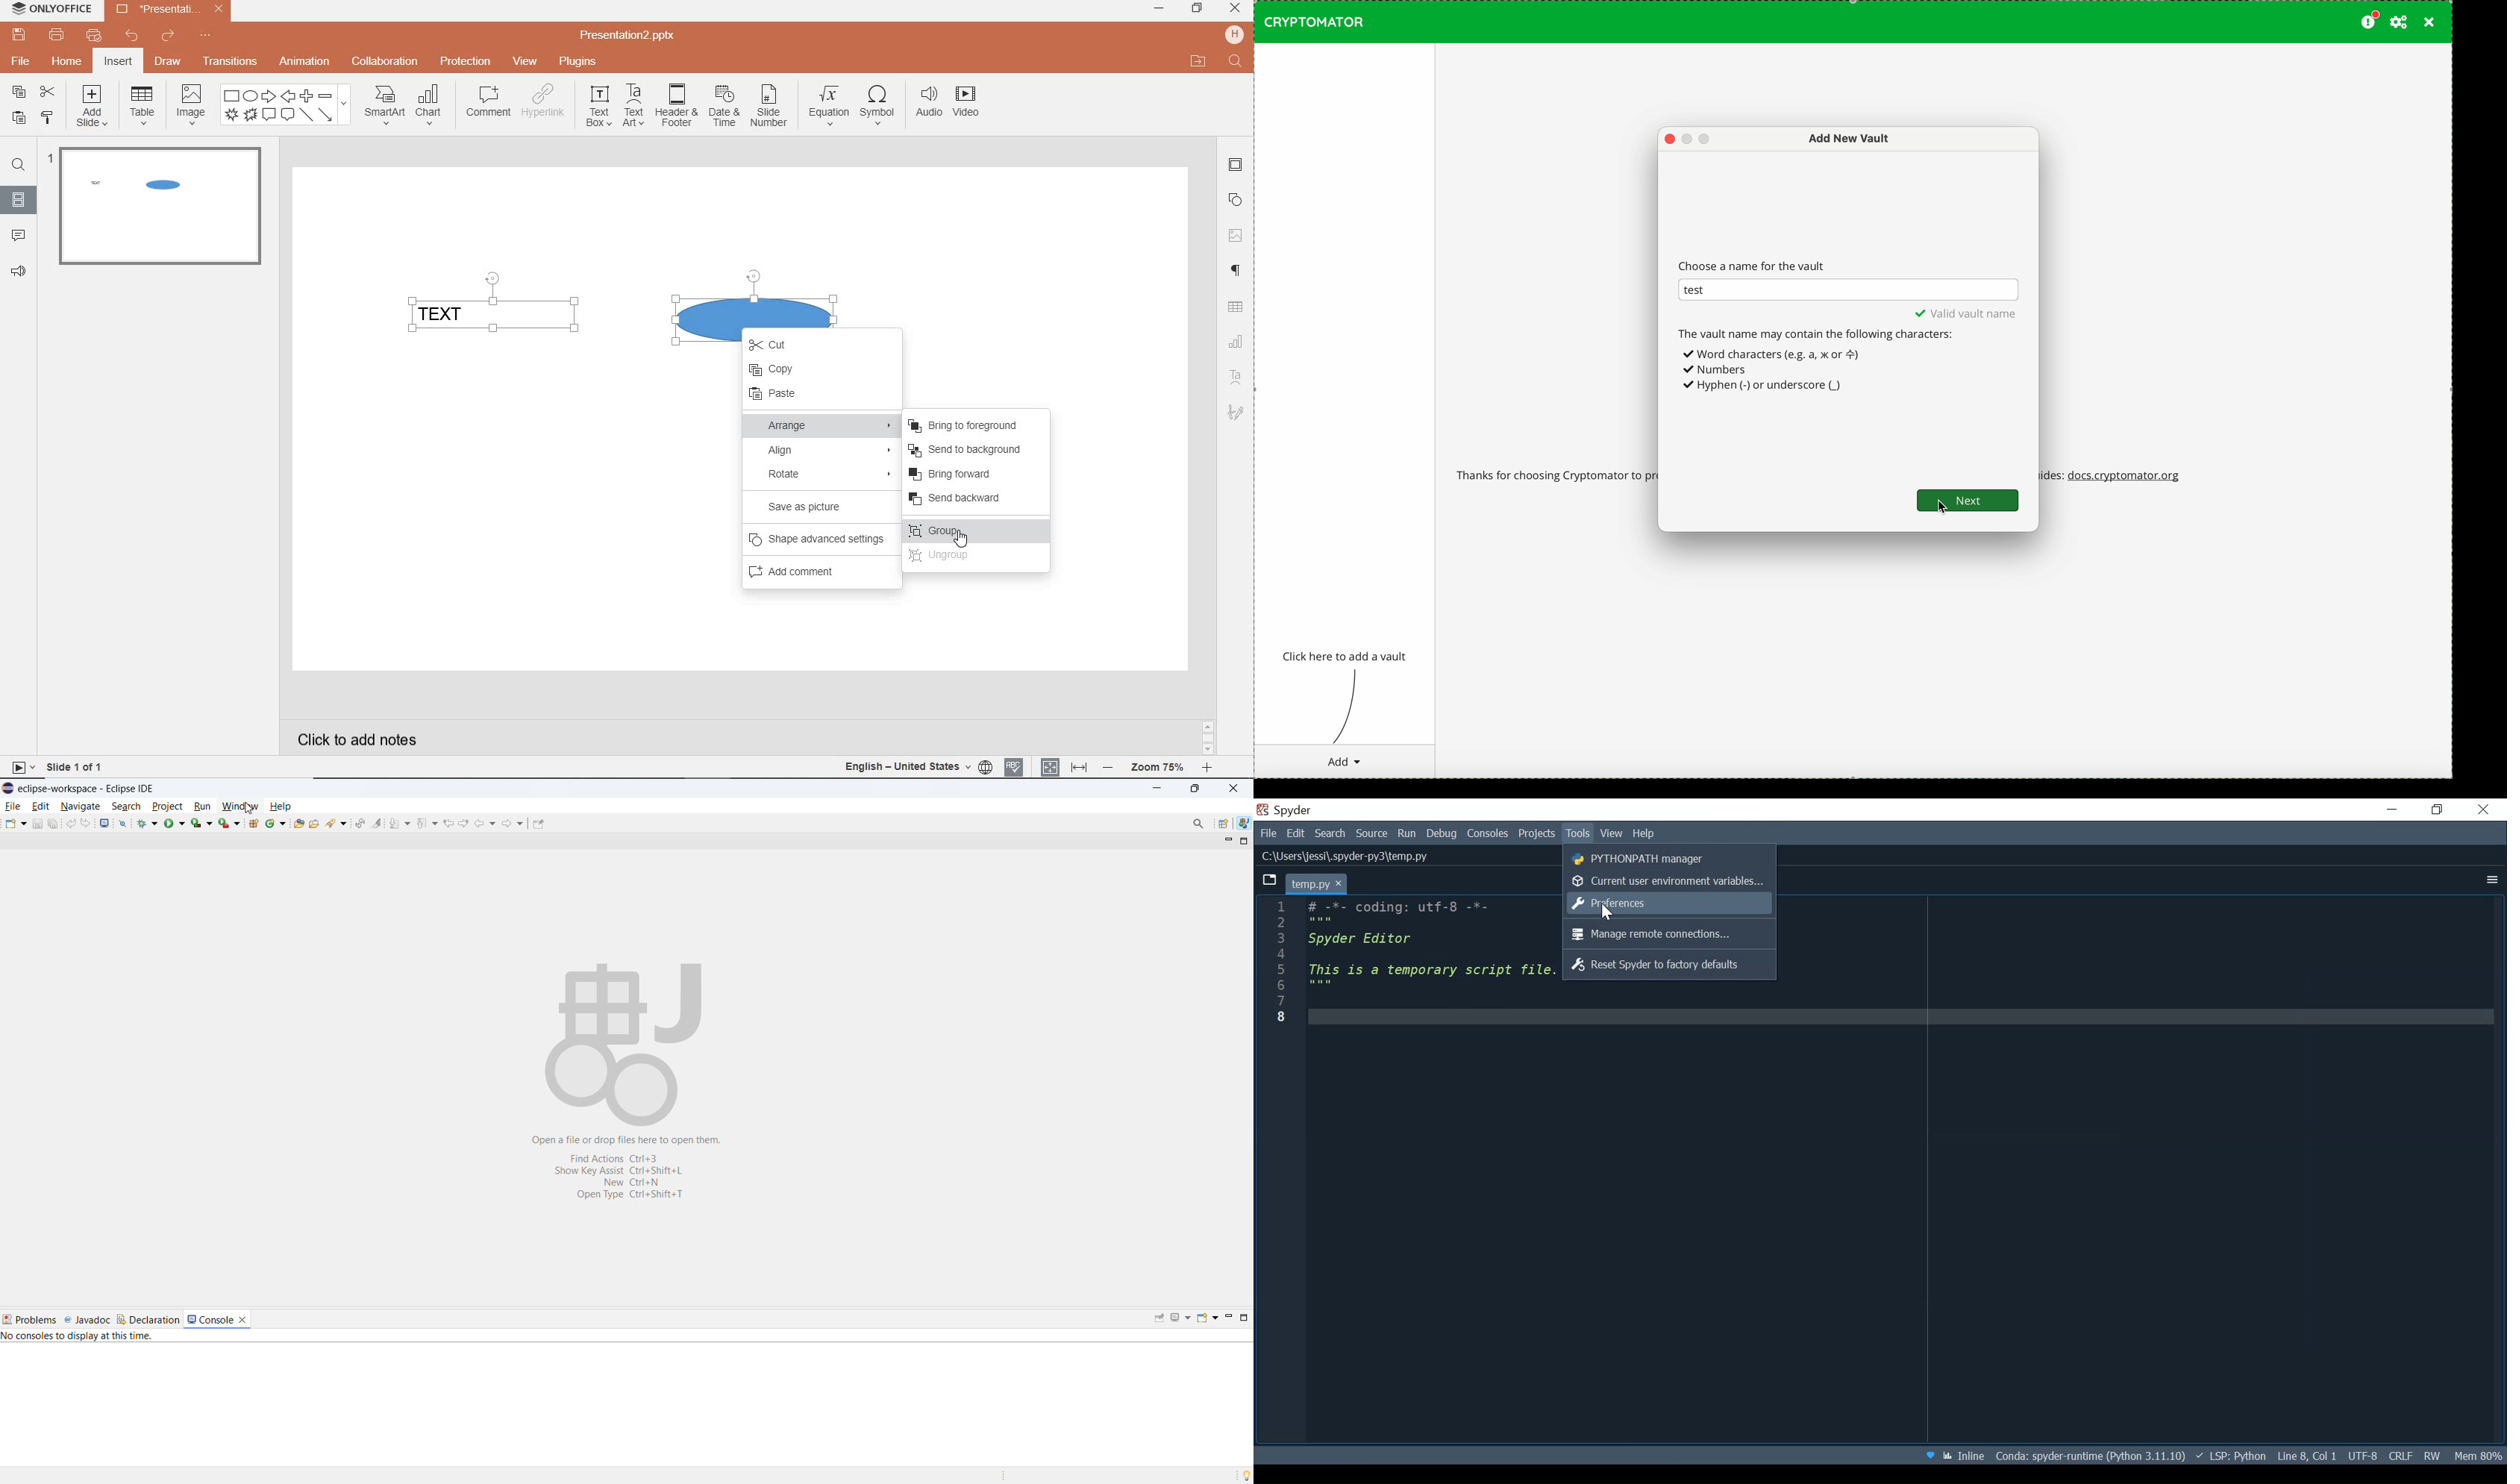 The image size is (2520, 1484). I want to click on equation, so click(826, 108).